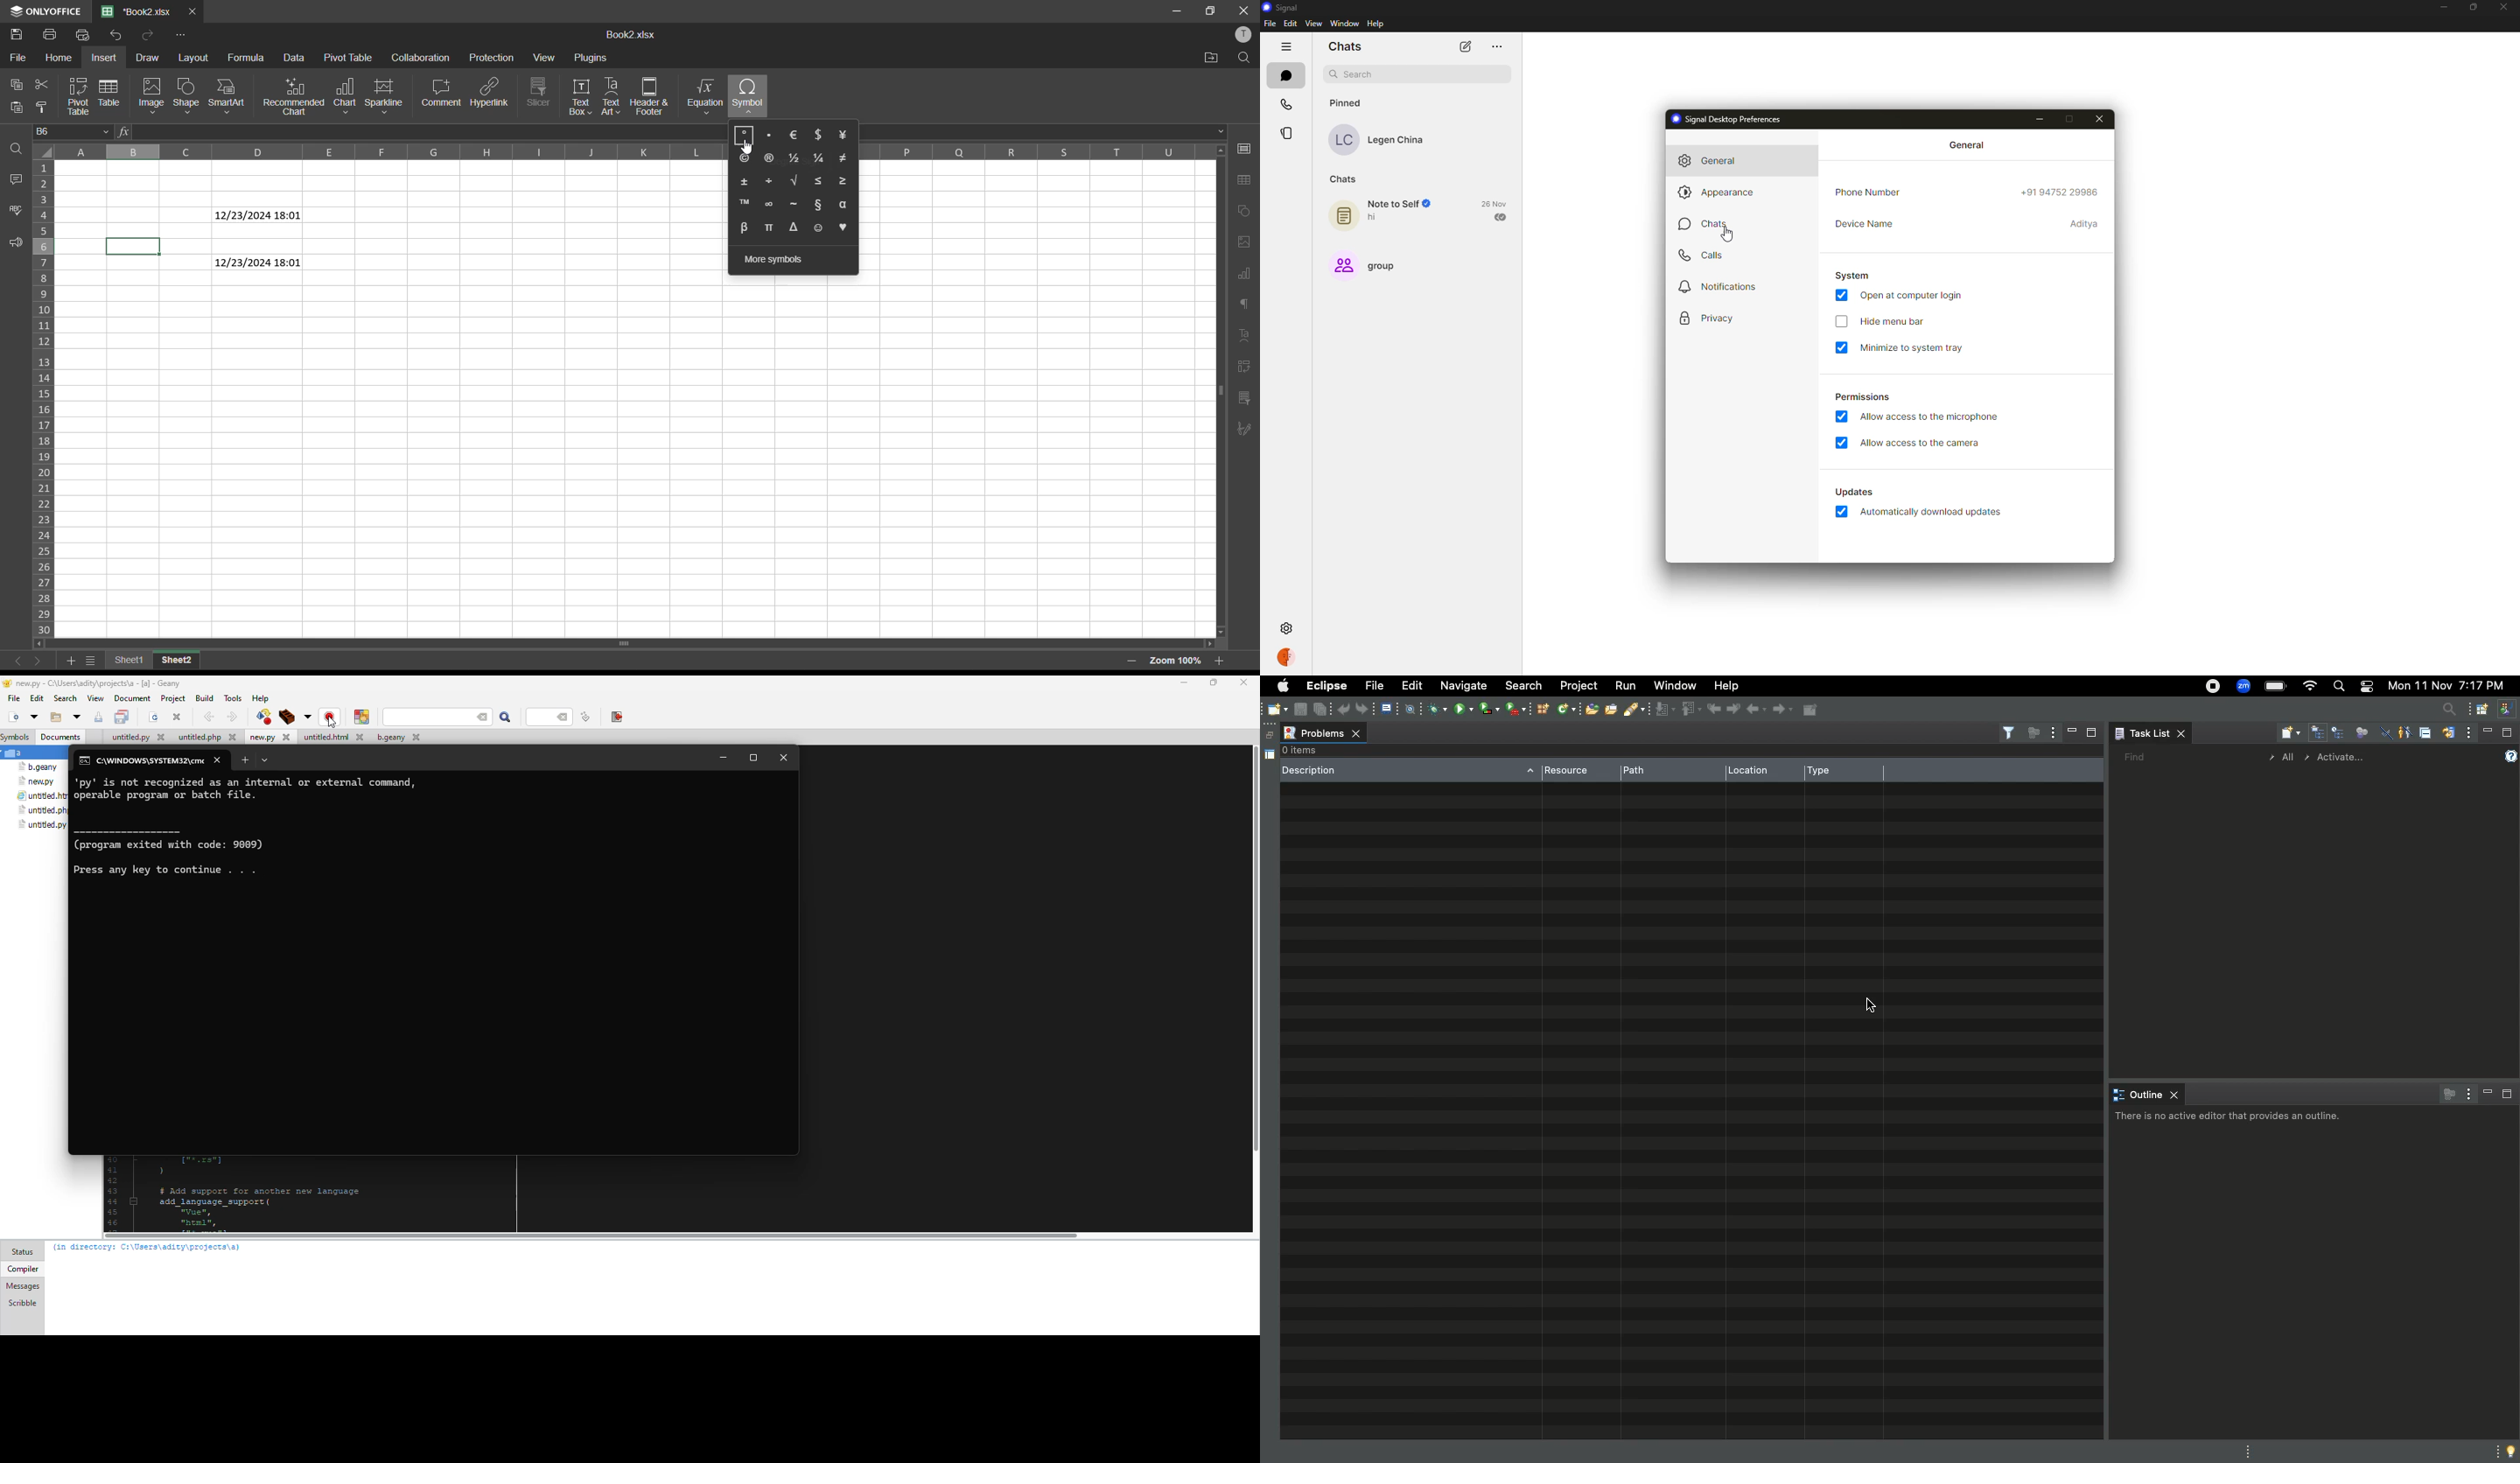  I want to click on phone number, so click(1868, 192).